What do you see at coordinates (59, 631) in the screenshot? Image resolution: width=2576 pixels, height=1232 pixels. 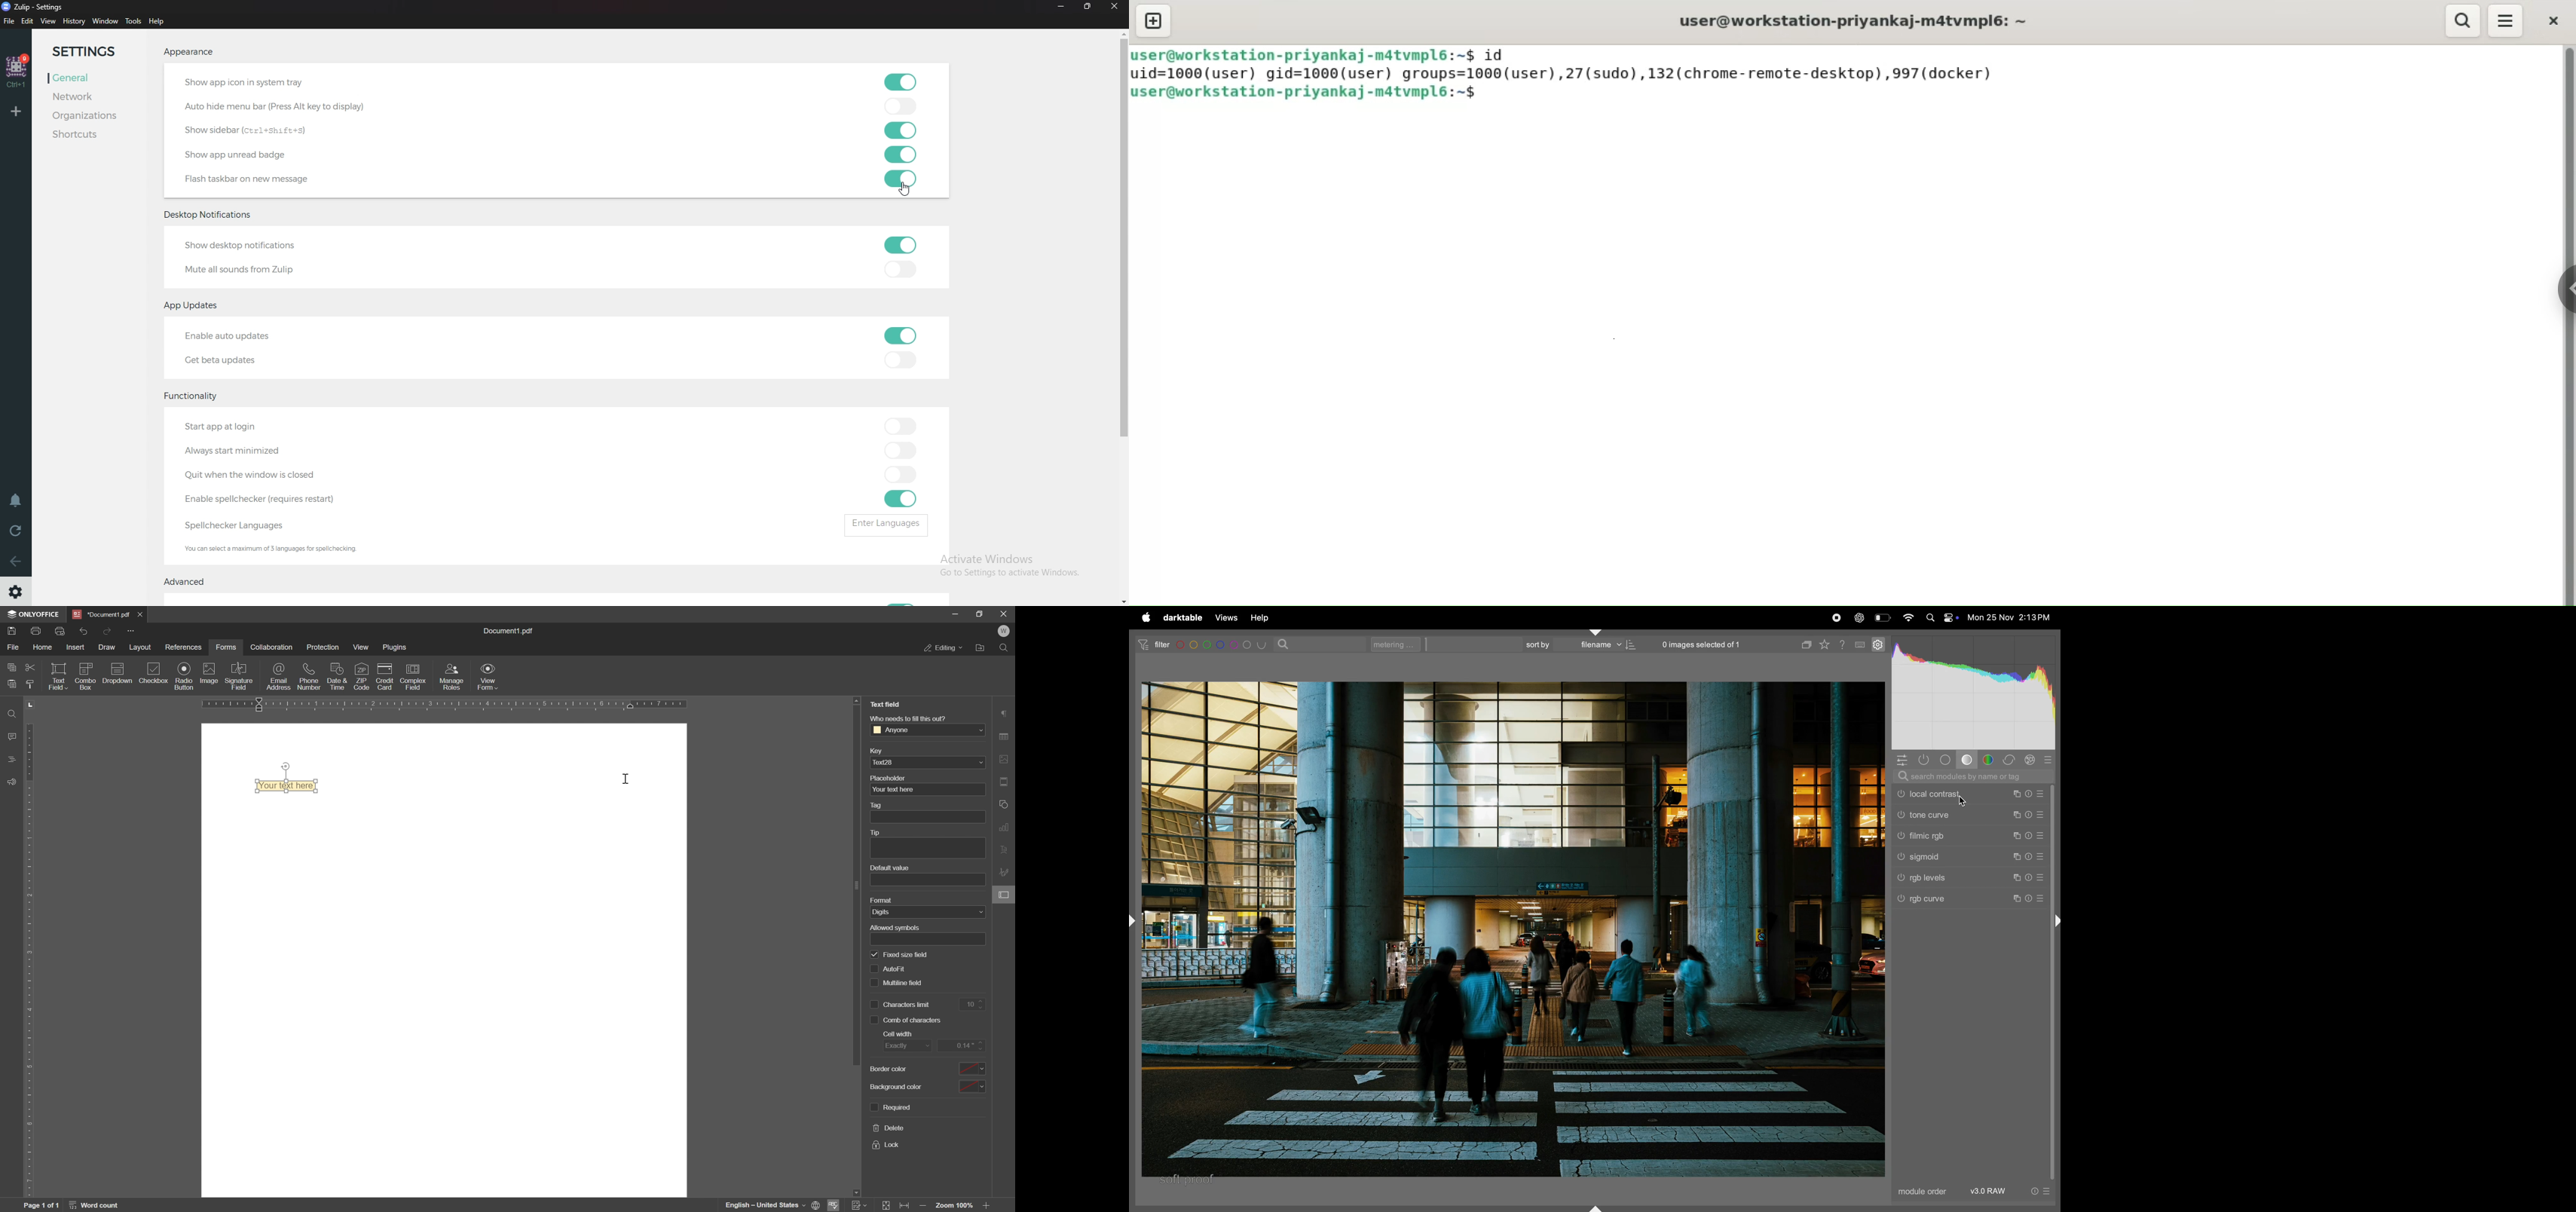 I see `quick print` at bounding box center [59, 631].